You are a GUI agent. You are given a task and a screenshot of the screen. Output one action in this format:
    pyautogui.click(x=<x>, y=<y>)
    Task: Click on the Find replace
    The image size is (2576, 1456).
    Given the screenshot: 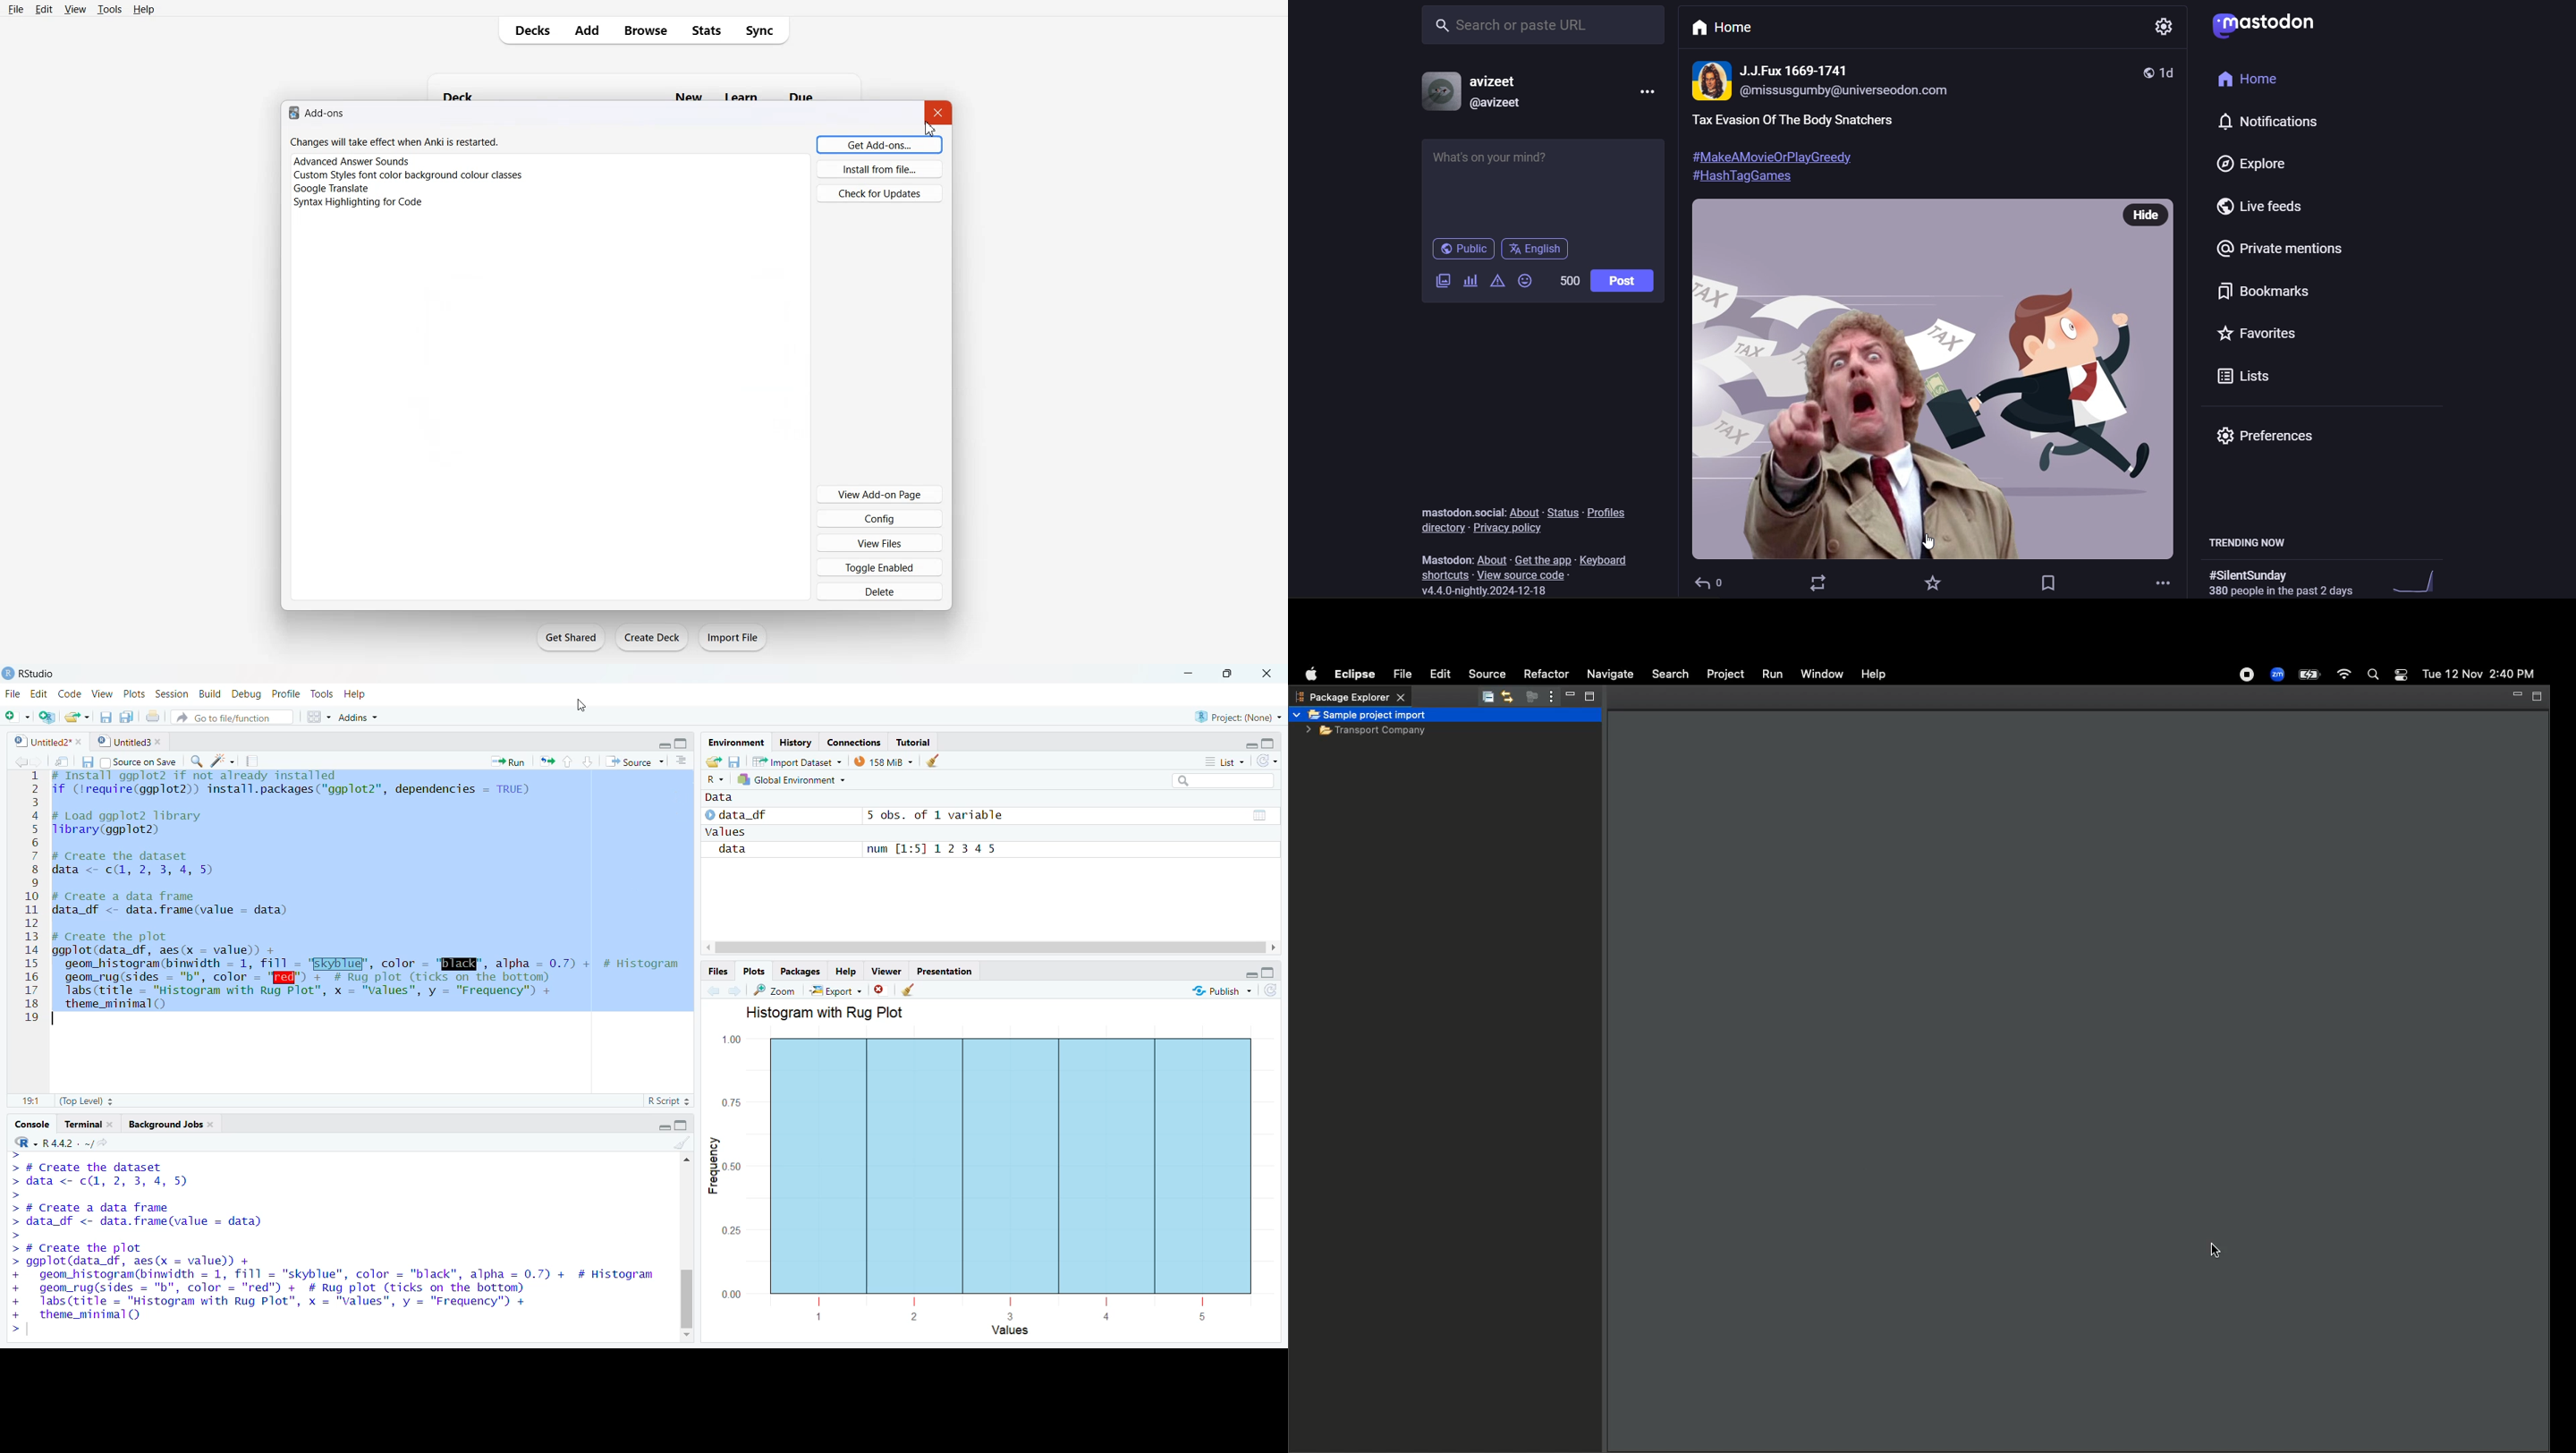 What is the action you would take?
    pyautogui.click(x=194, y=760)
    